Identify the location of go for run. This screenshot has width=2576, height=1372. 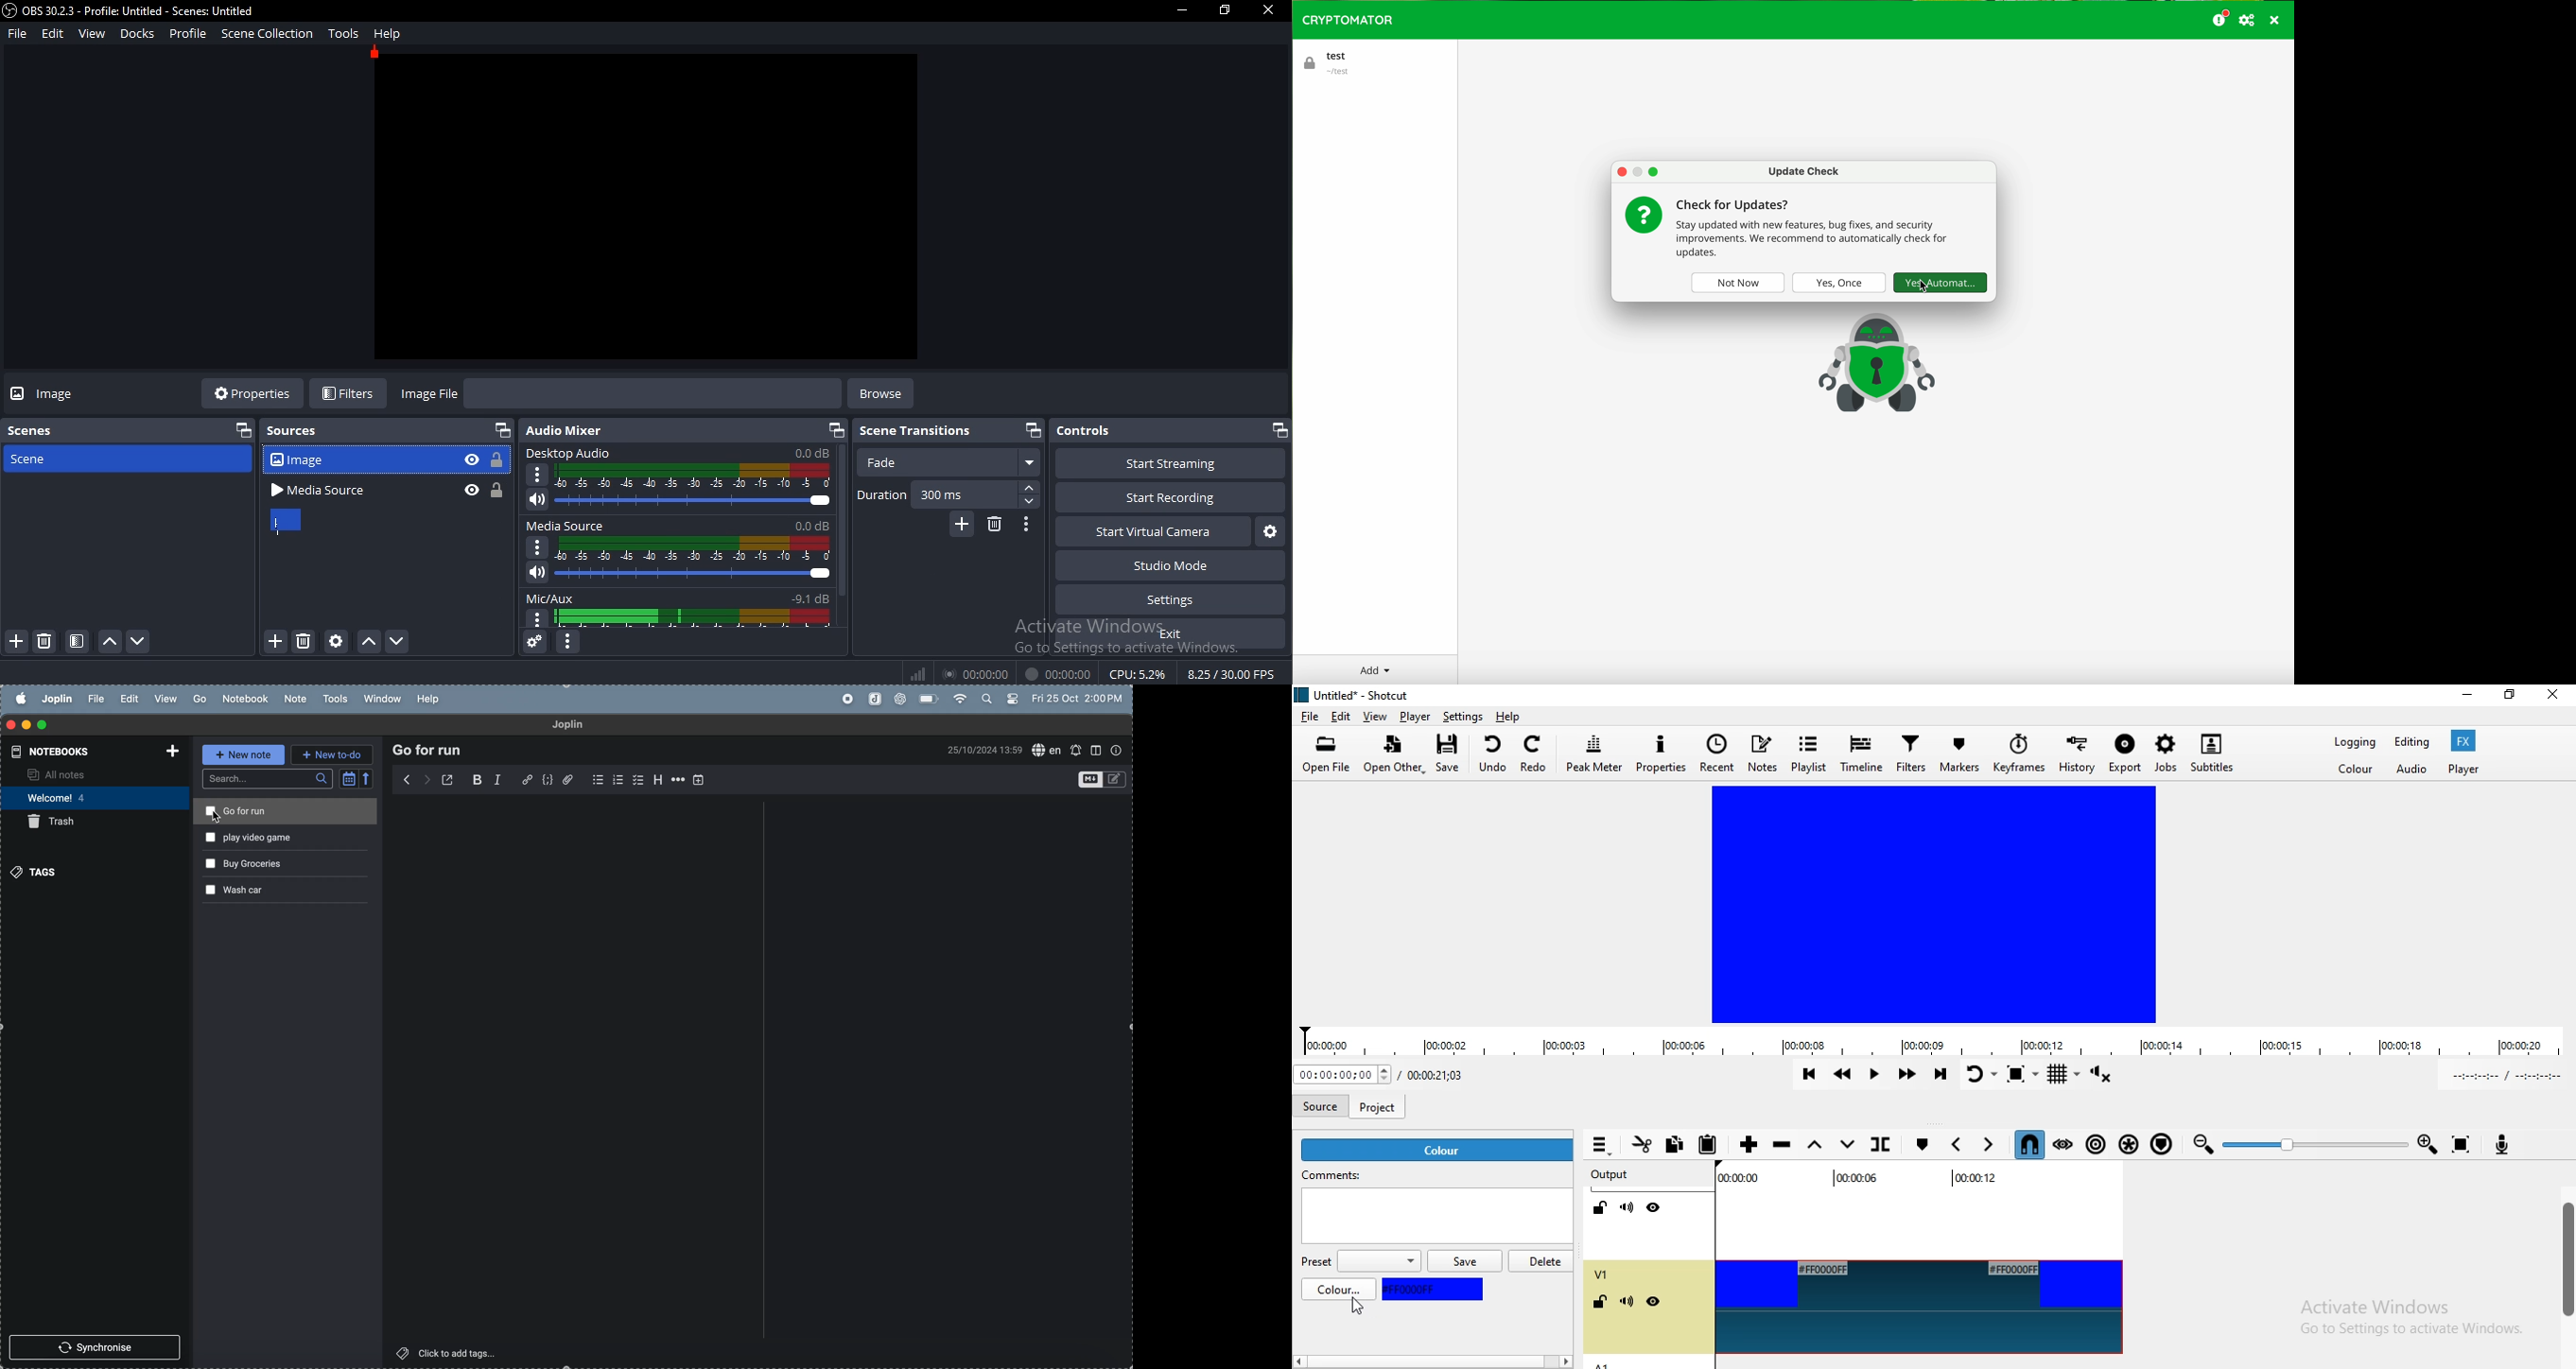
(299, 809).